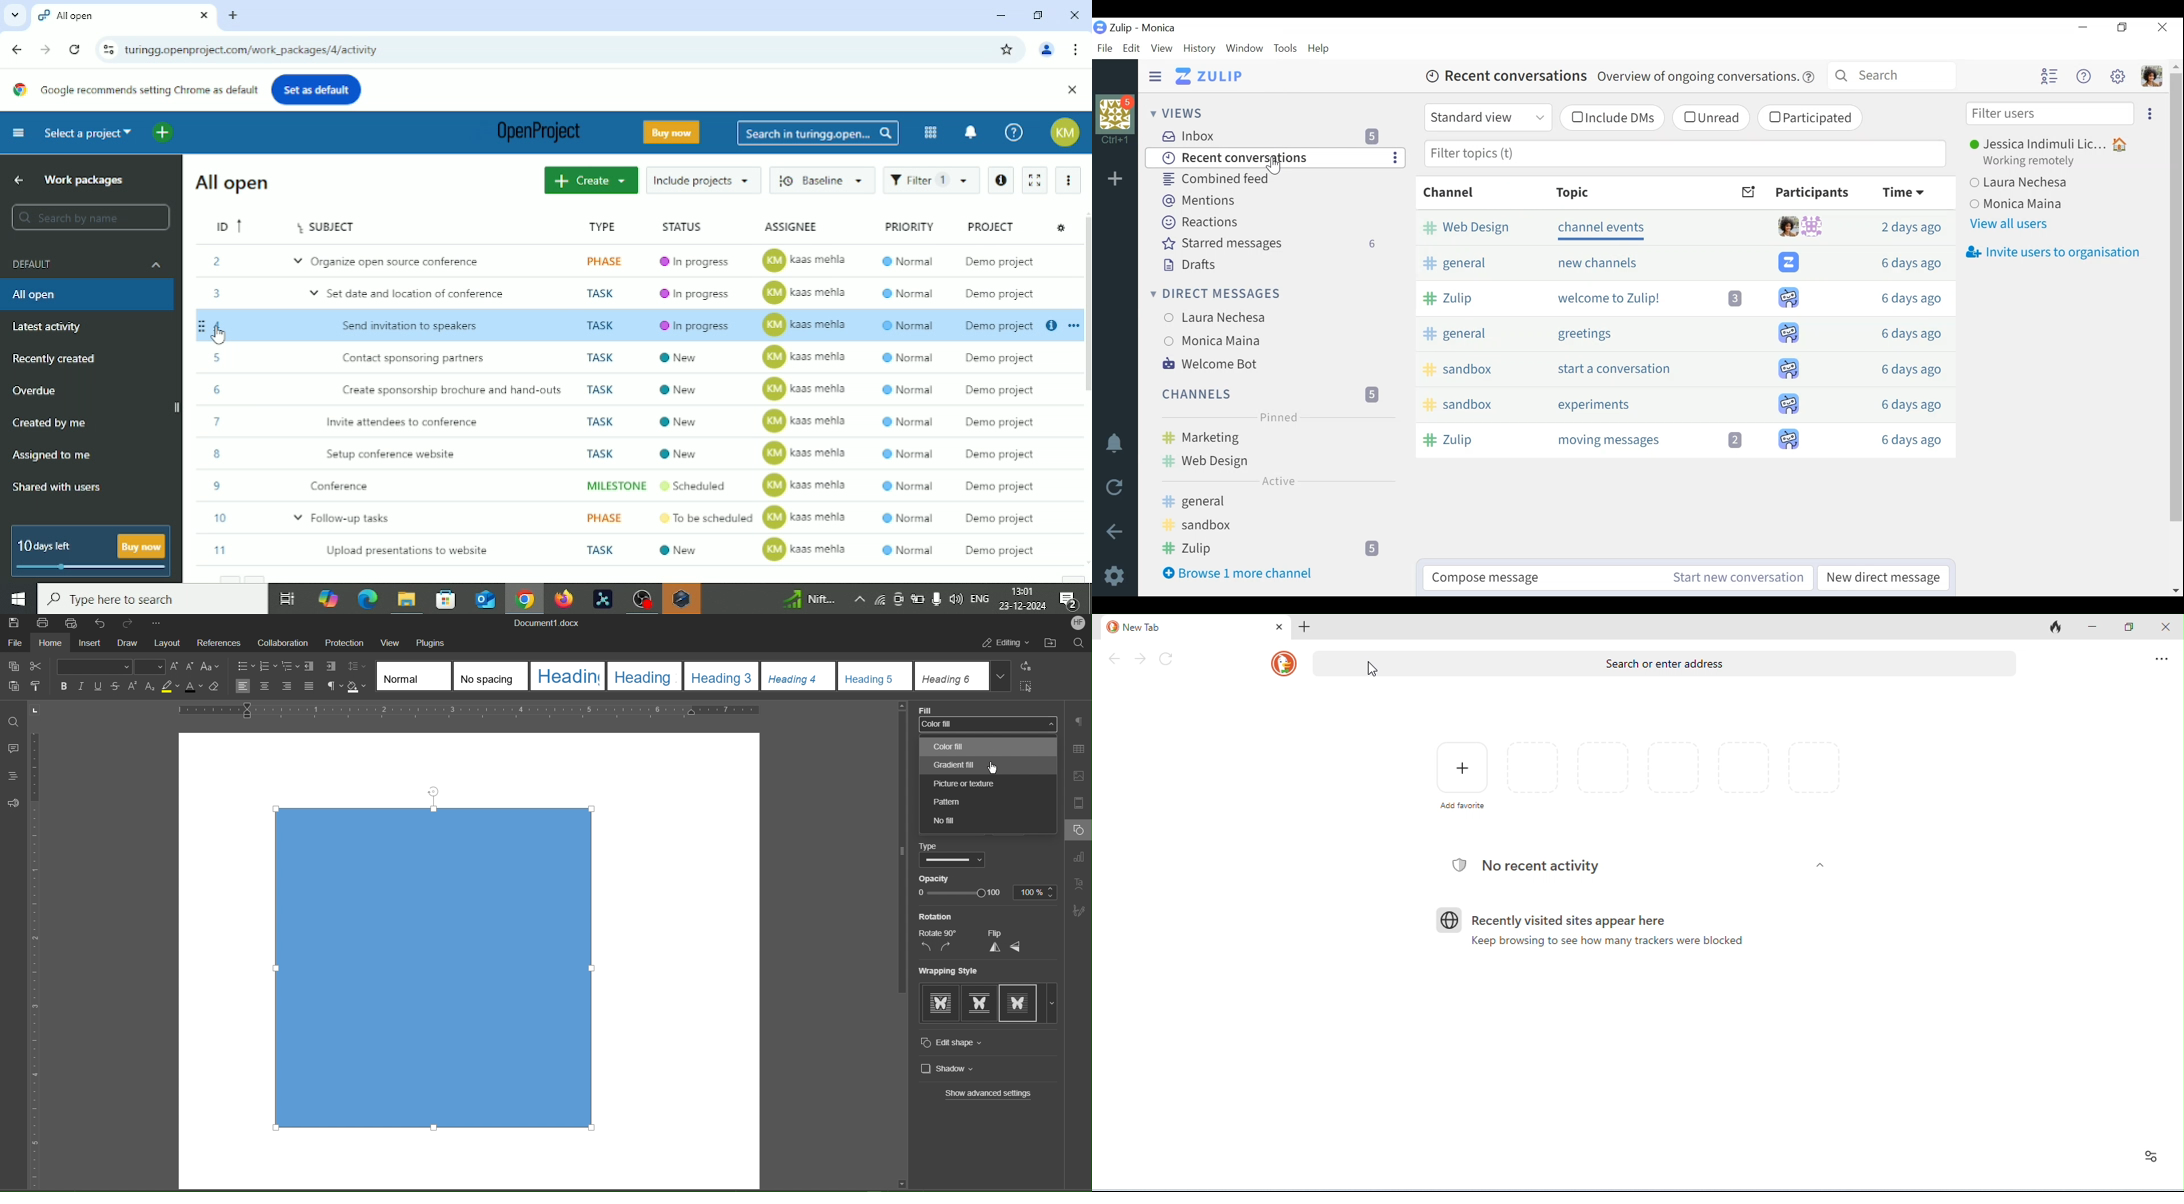 Image resolution: width=2184 pixels, height=1204 pixels. I want to click on (un)check Include DMs, so click(1611, 118).